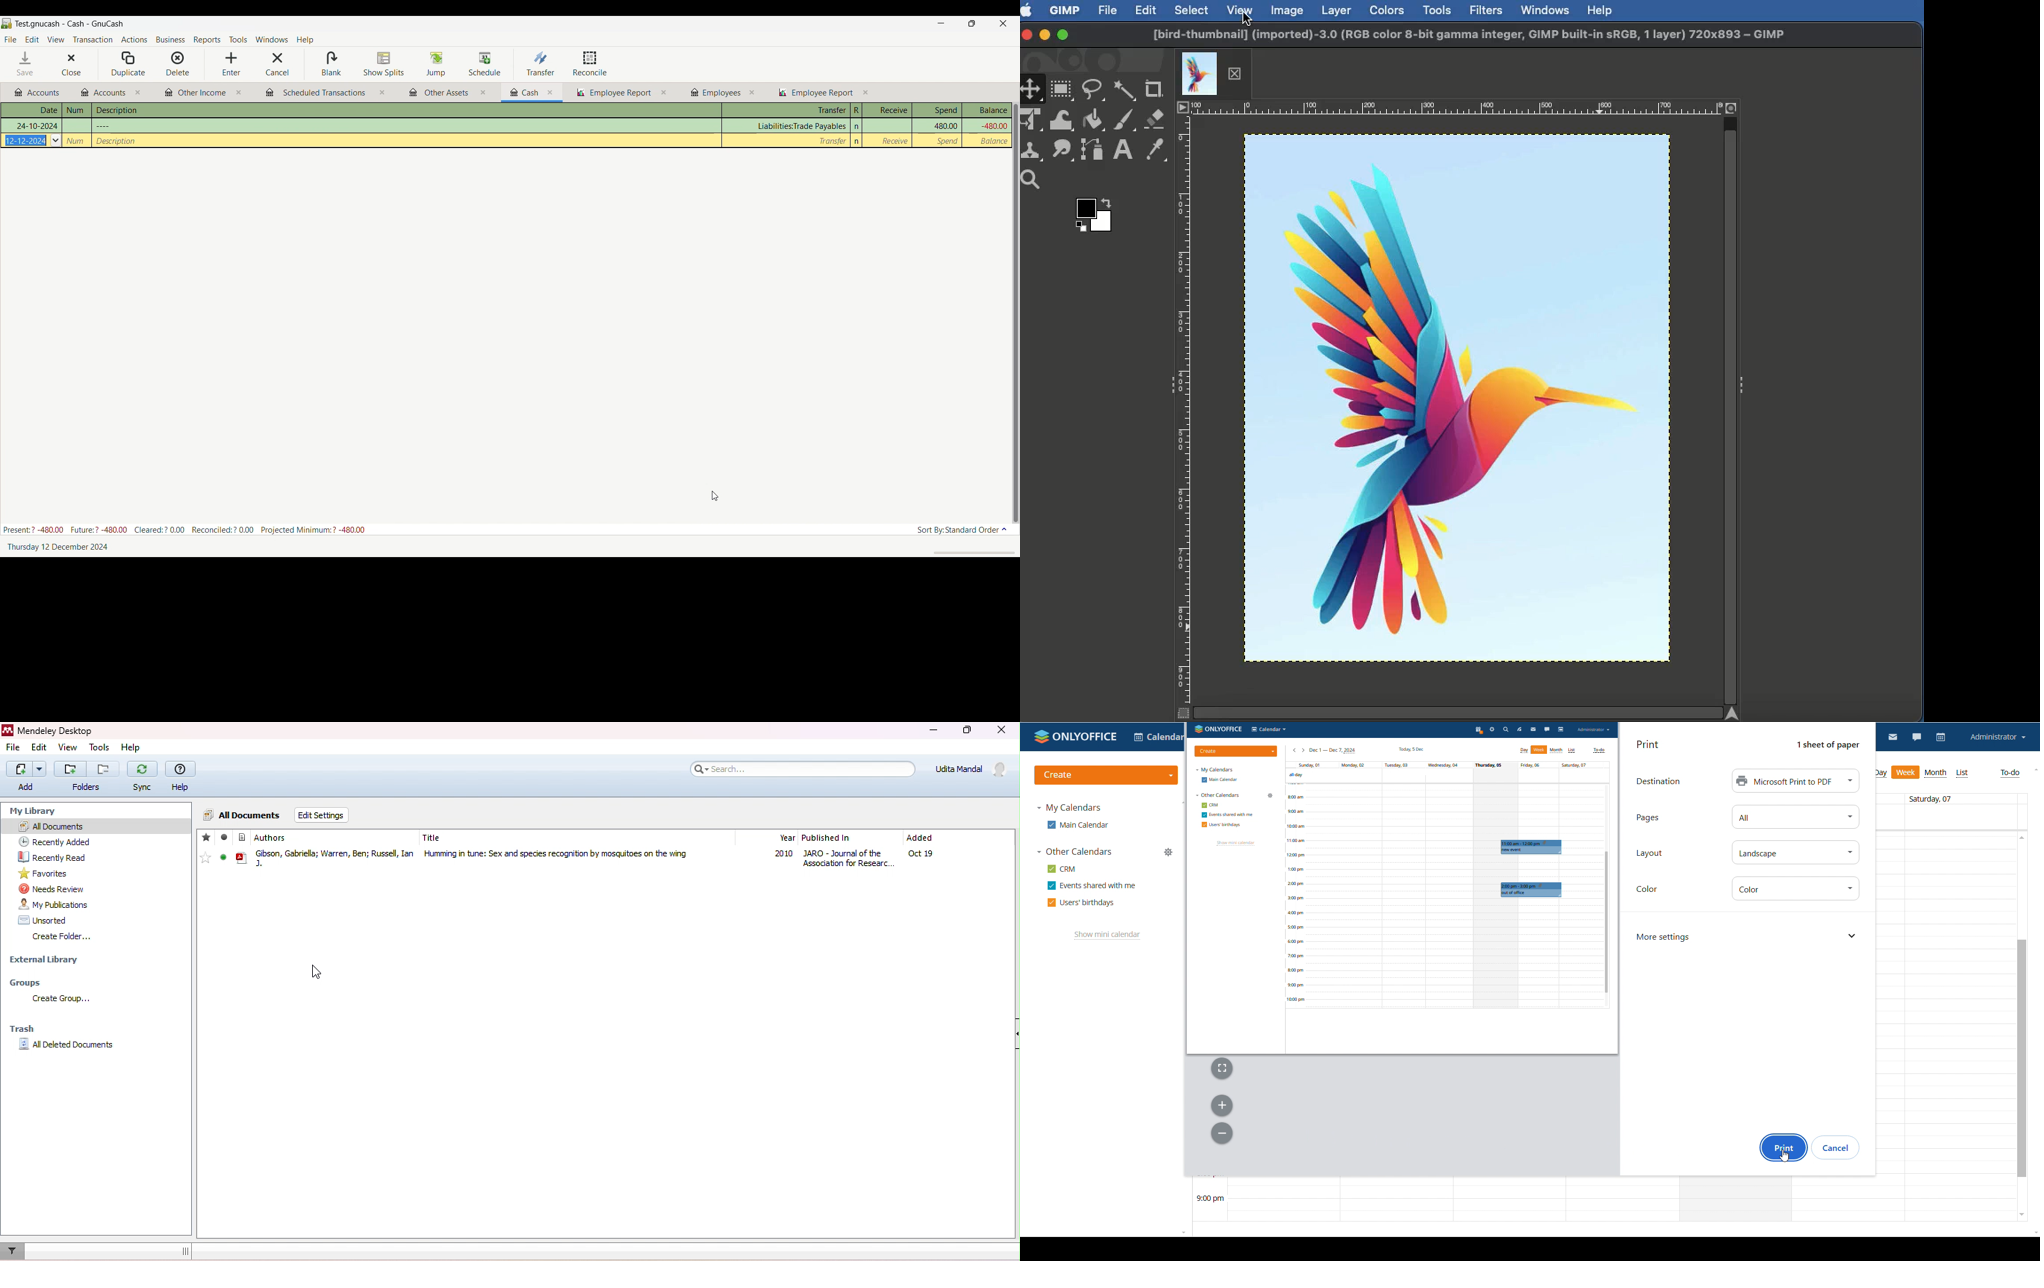  I want to click on week view, so click(1906, 772).